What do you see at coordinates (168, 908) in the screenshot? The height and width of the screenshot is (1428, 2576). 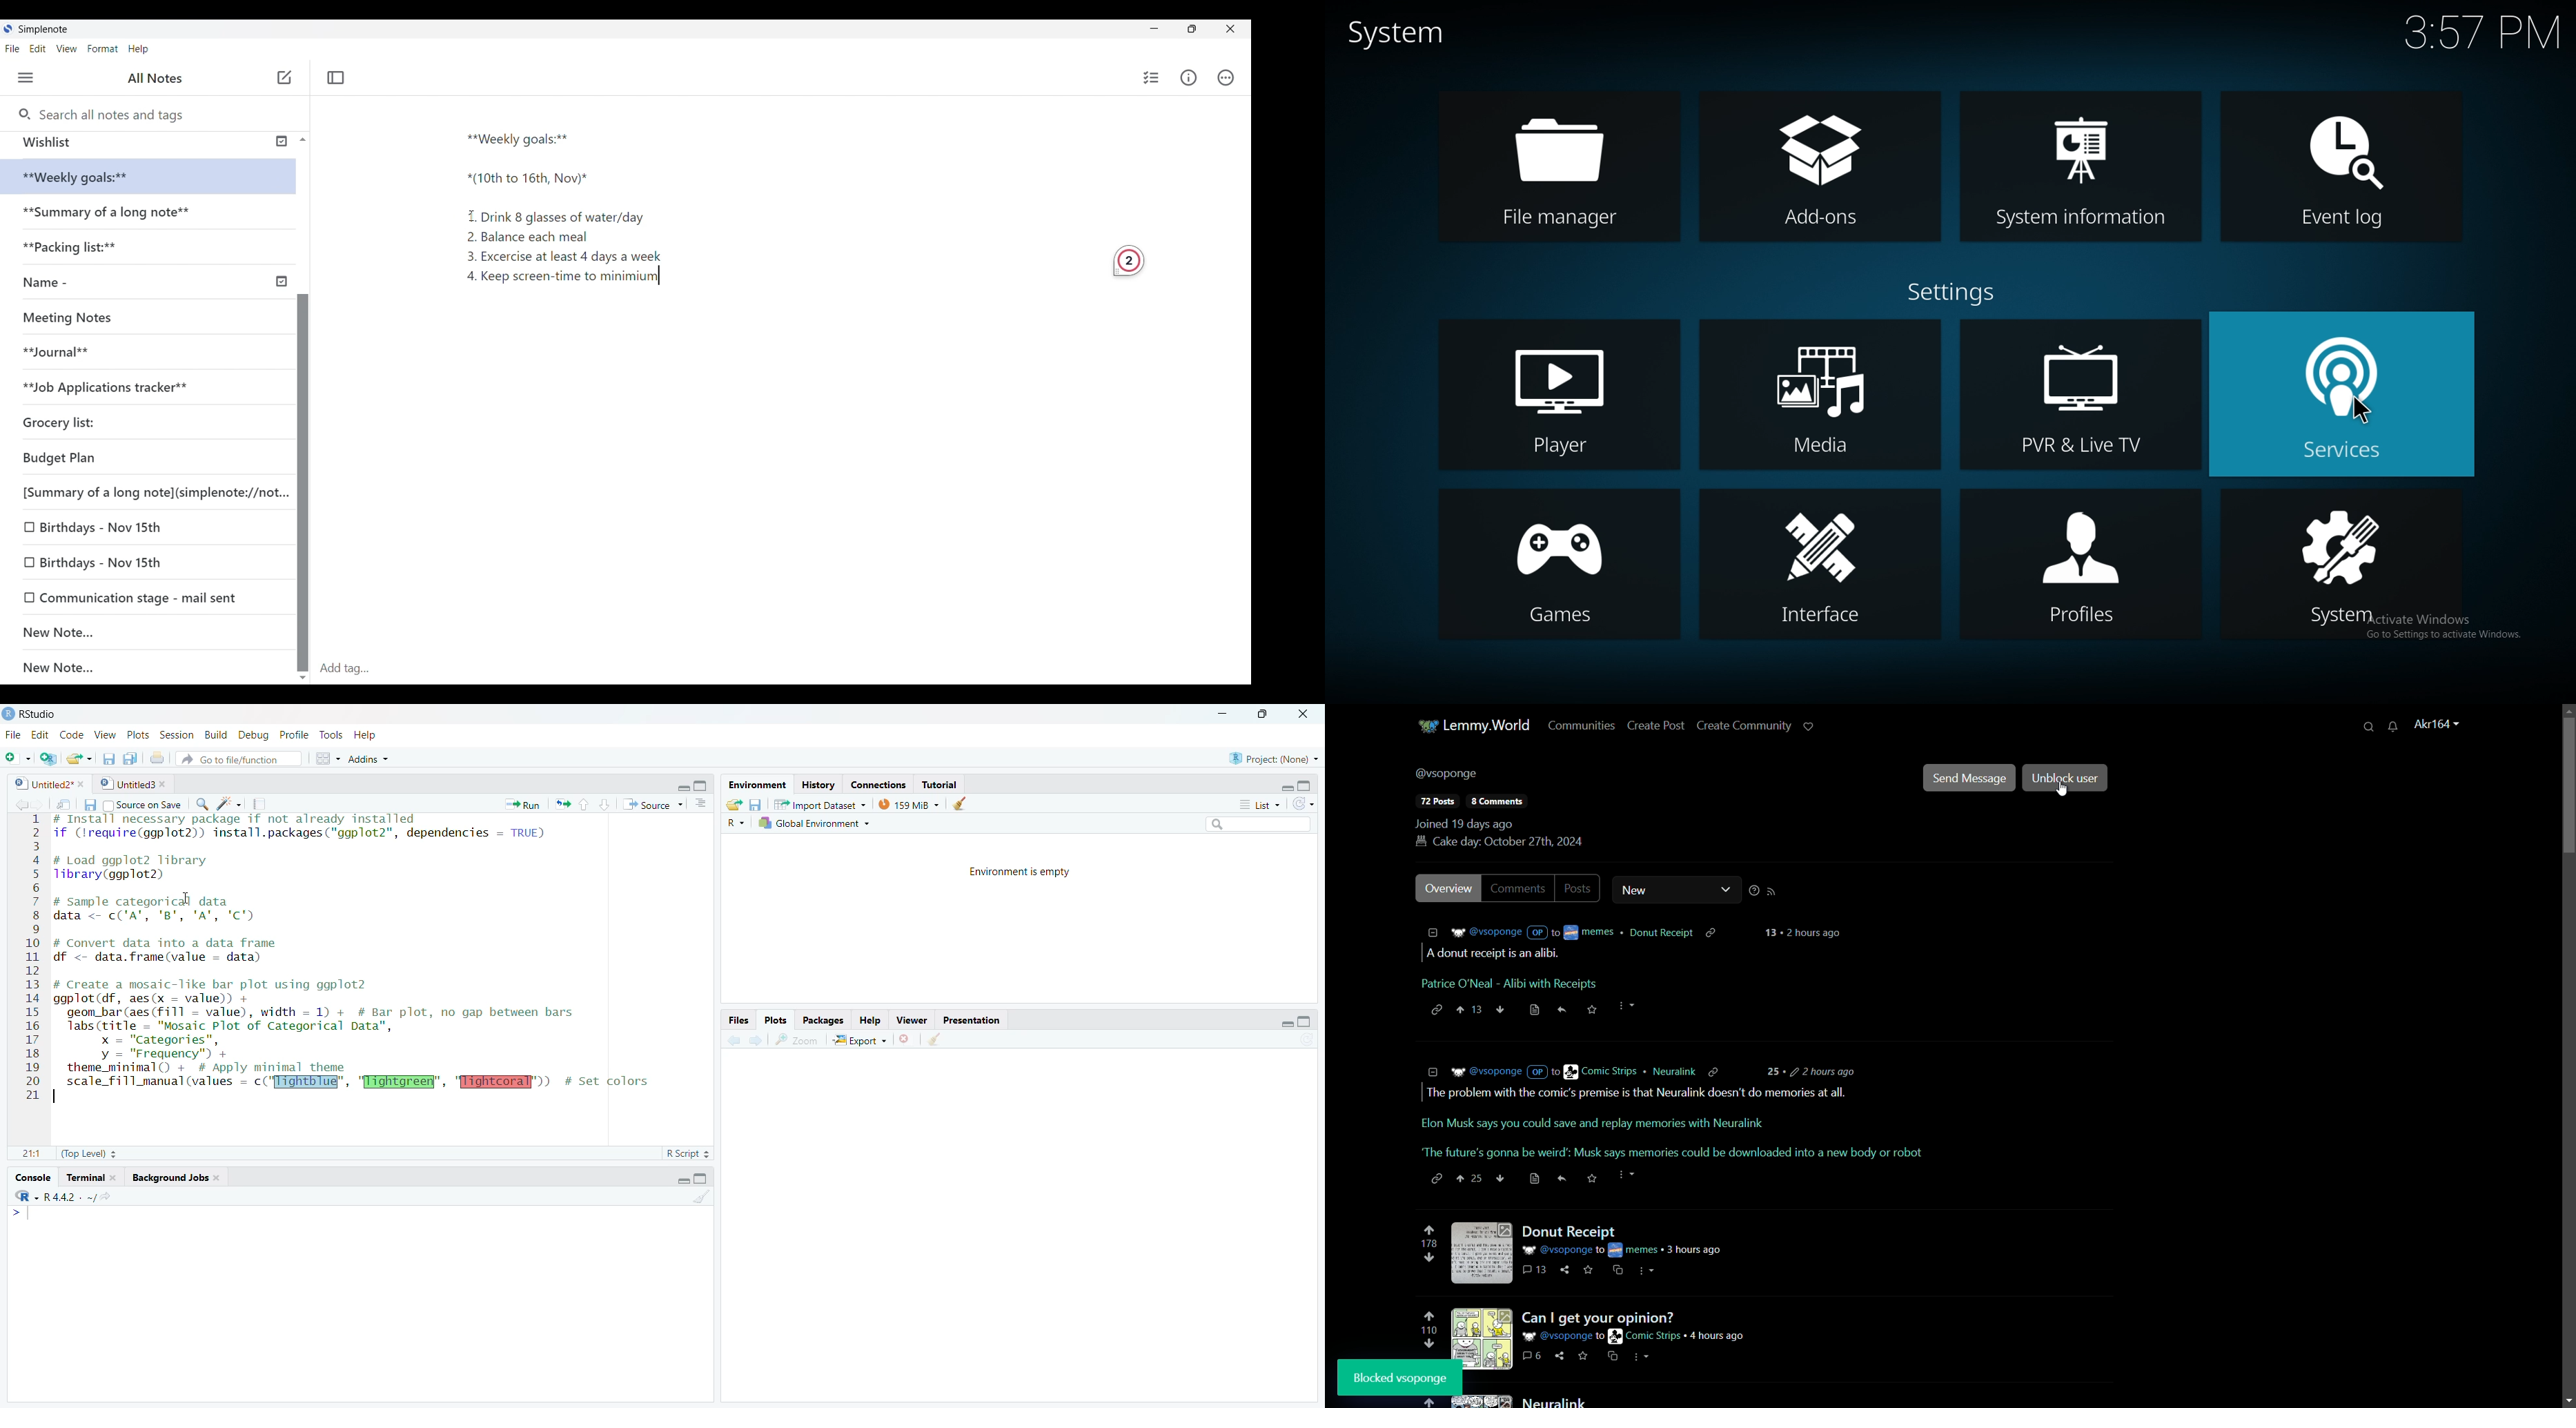 I see `# sample categorical data
data <- c('A', 'B', 'A', 'C")` at bounding box center [168, 908].